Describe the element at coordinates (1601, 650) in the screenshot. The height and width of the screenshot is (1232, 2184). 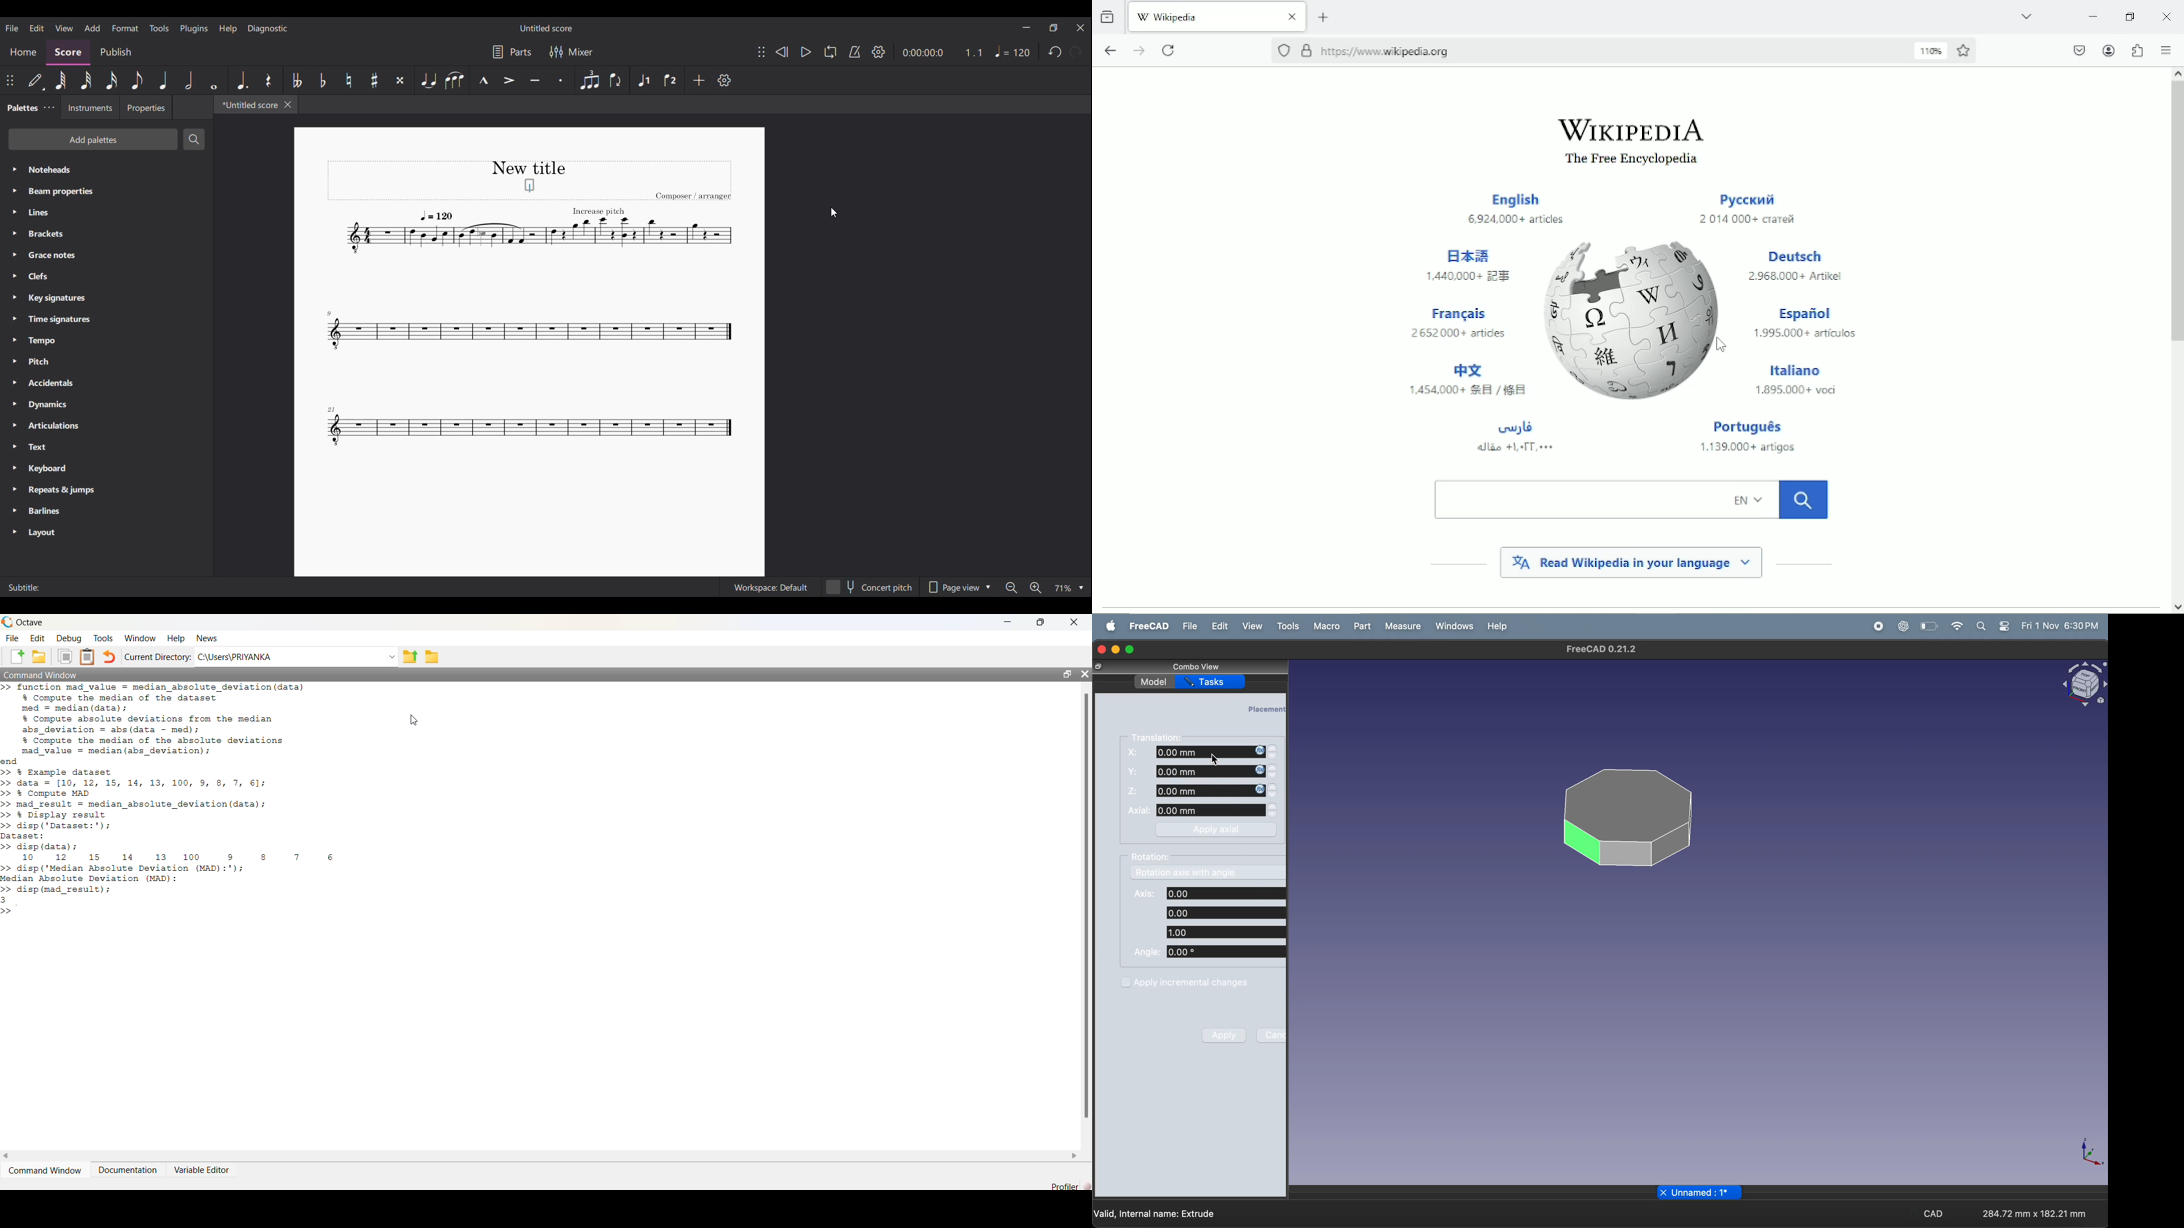
I see `FreeCAD 0.21.2` at that location.